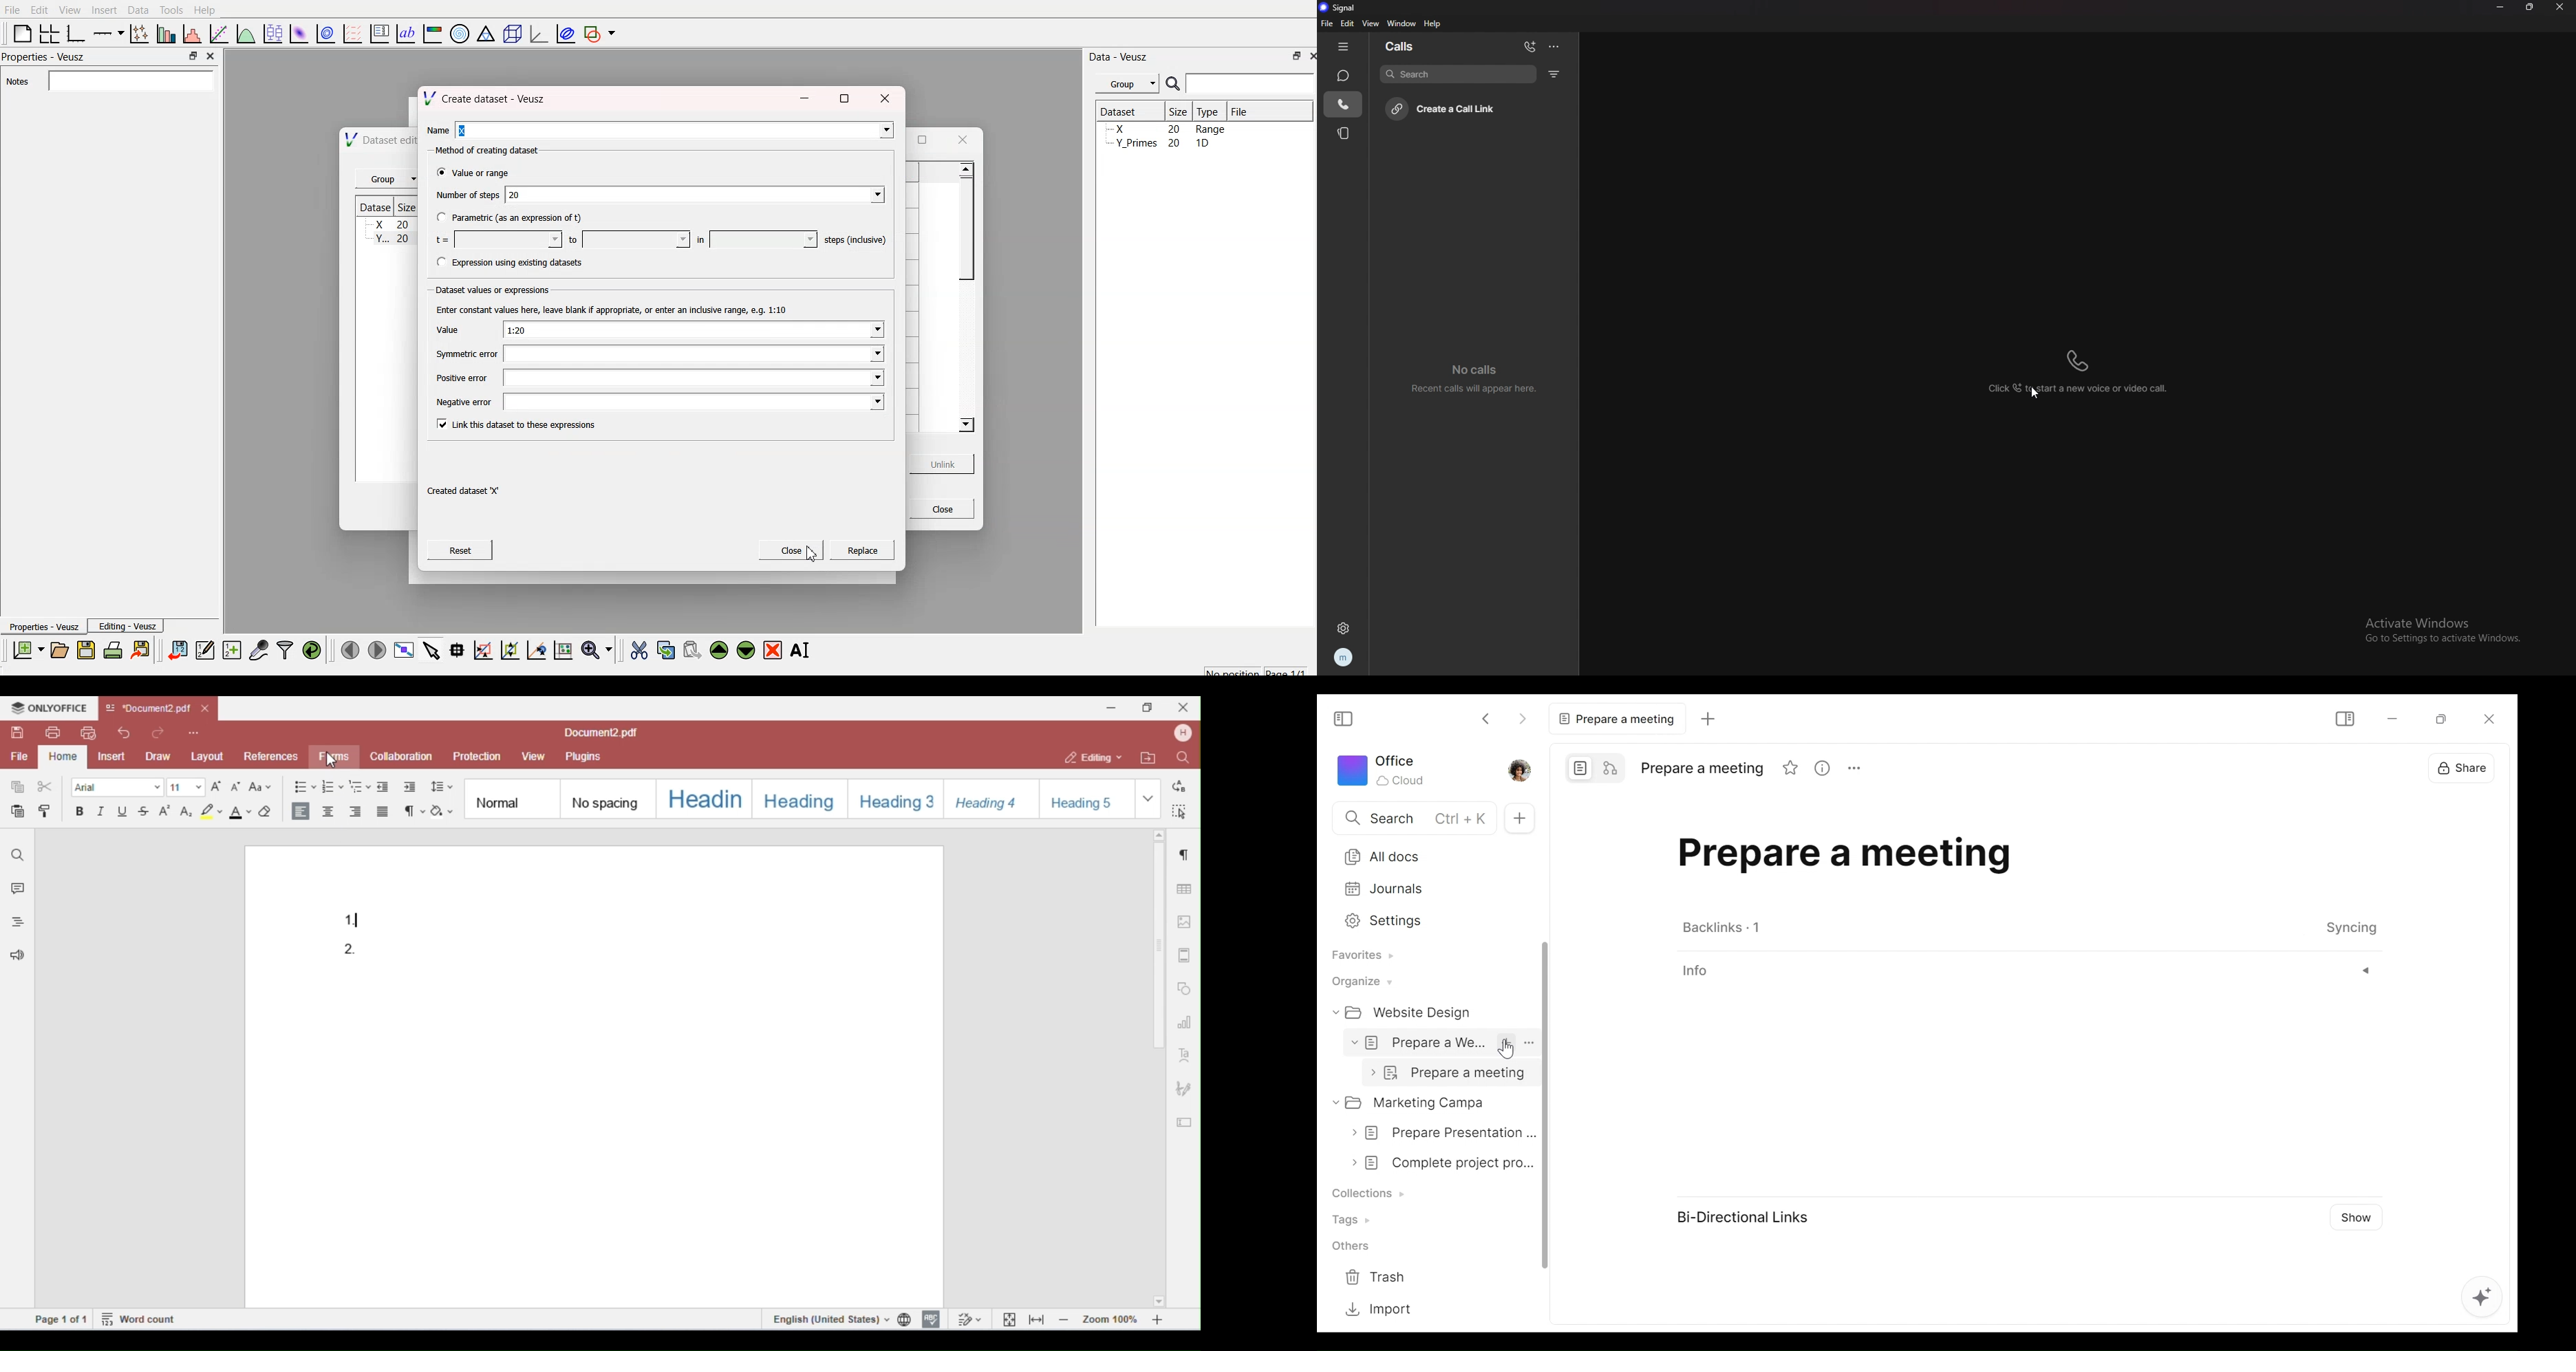  What do you see at coordinates (537, 34) in the screenshot?
I see `3D graph` at bounding box center [537, 34].